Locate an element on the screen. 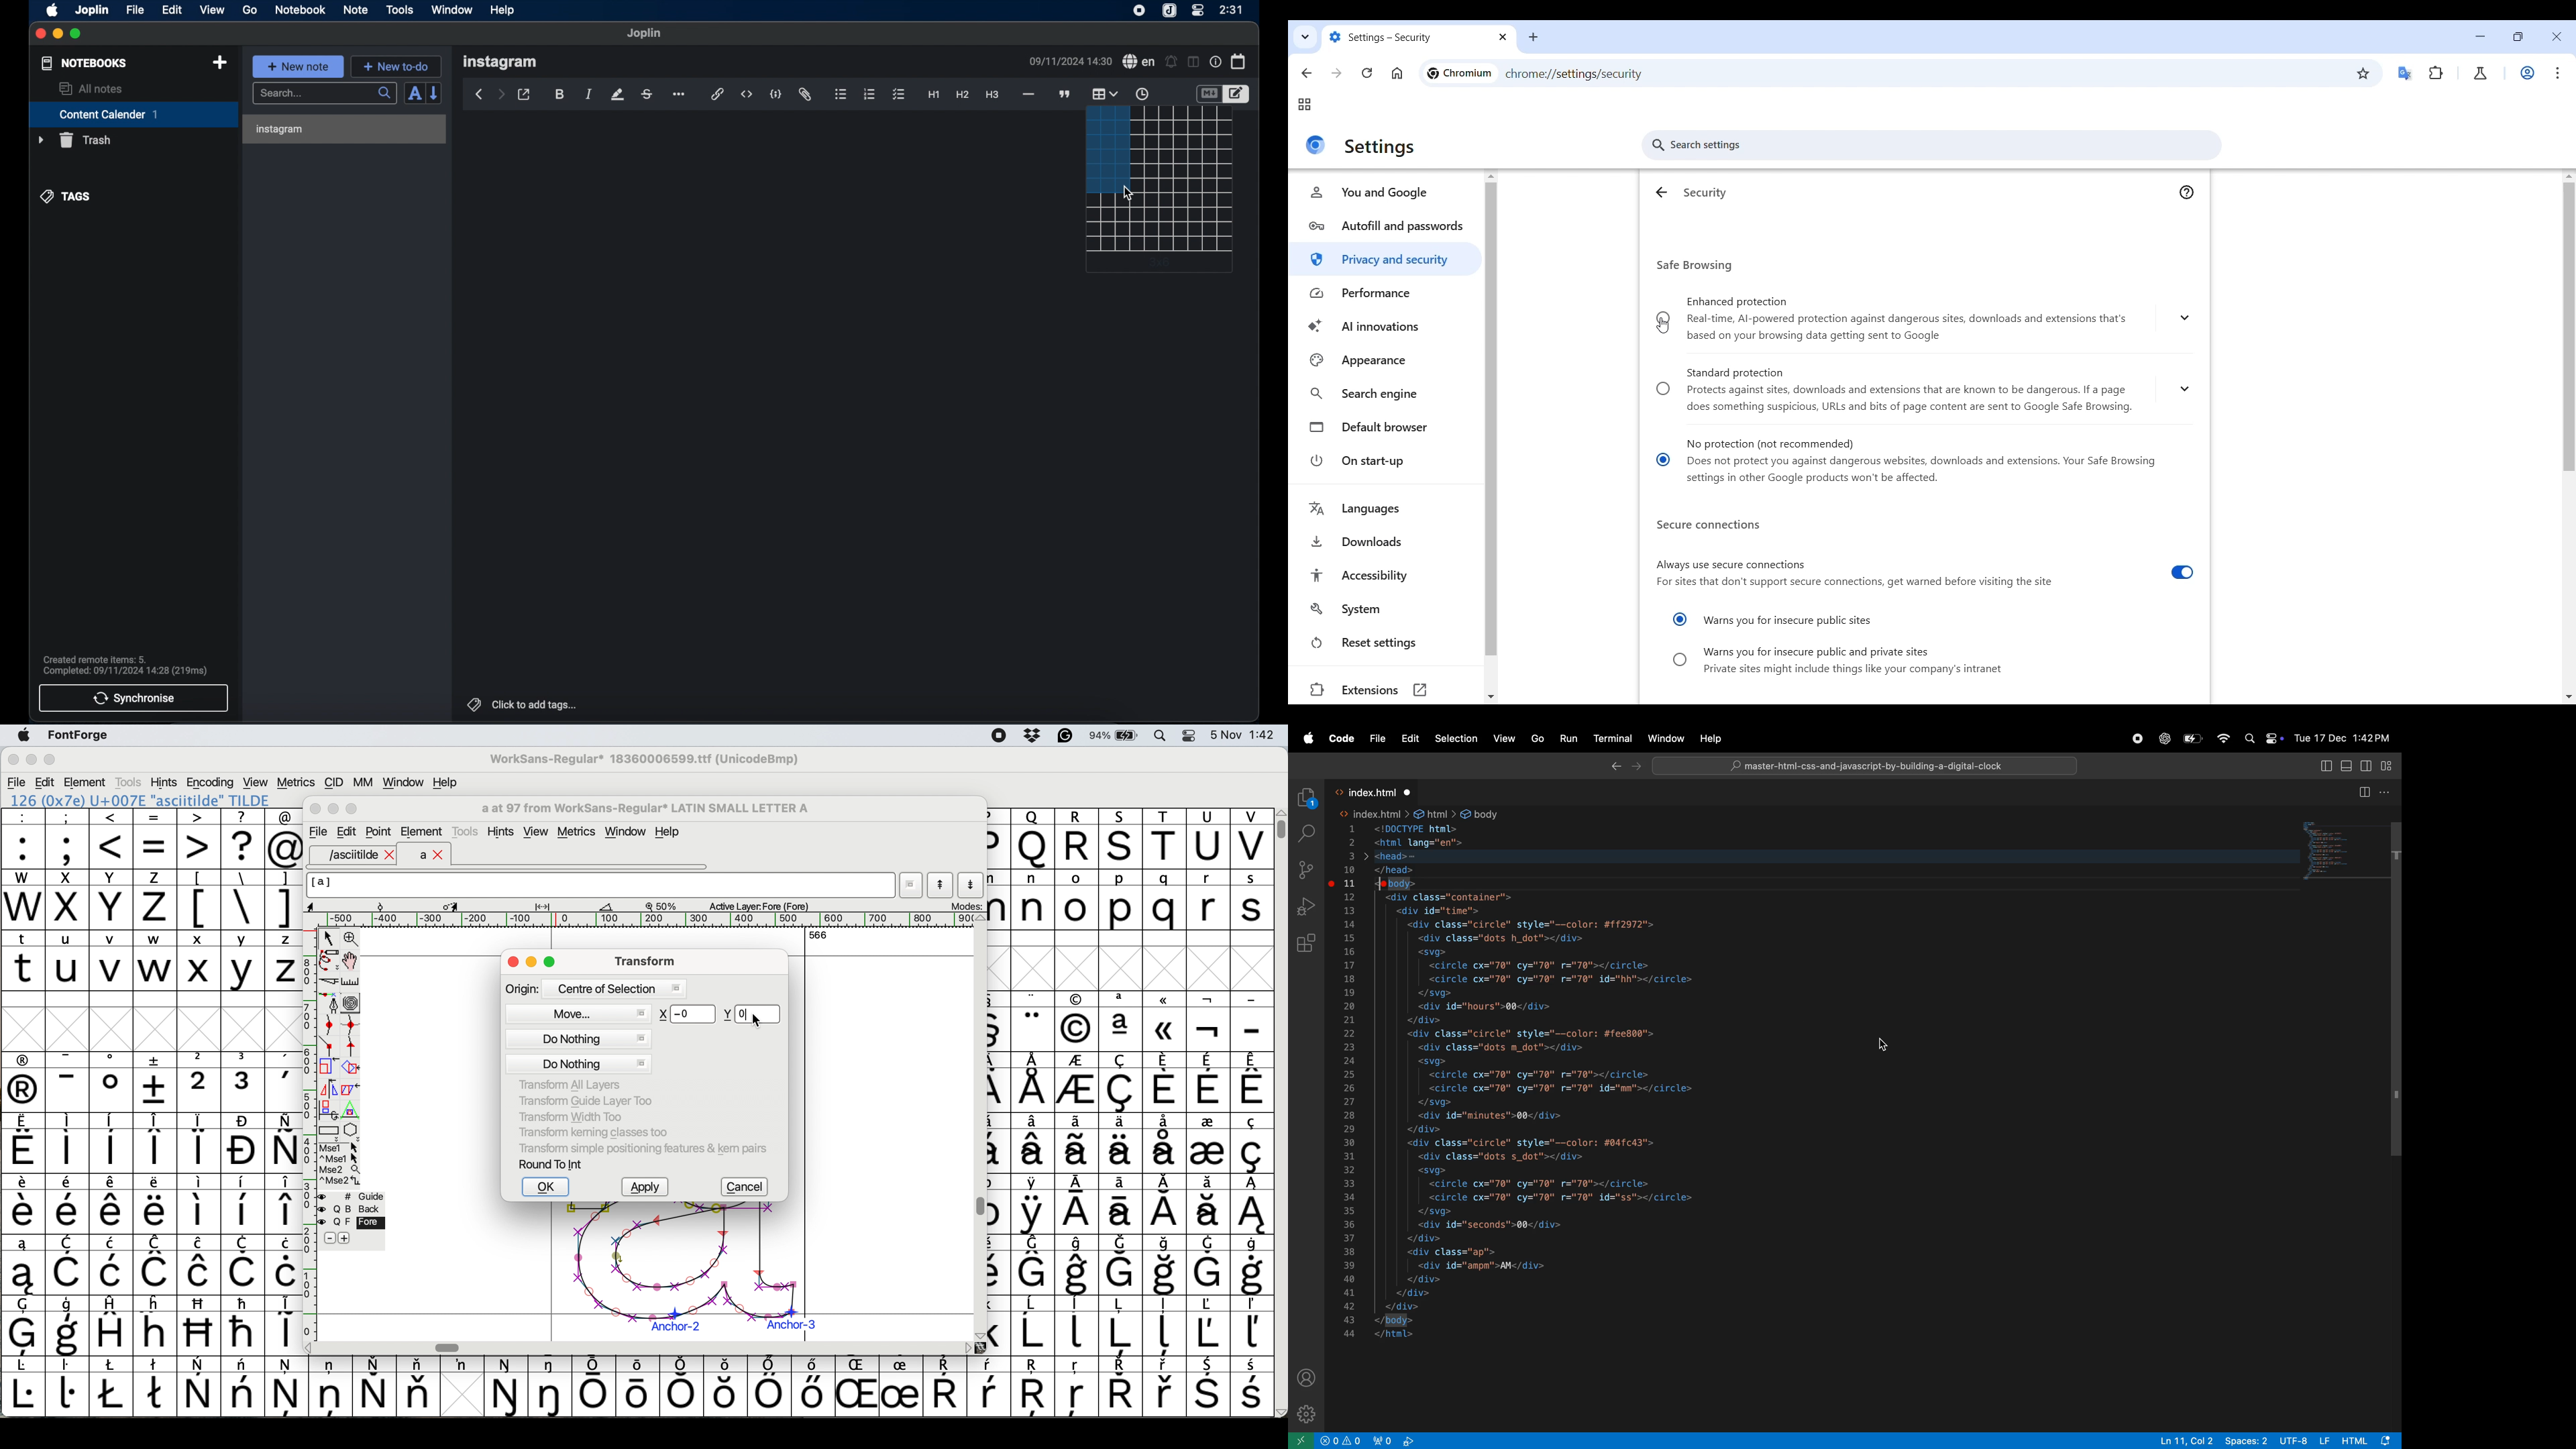 The width and height of the screenshot is (2576, 1456). maximize is located at coordinates (76, 34).